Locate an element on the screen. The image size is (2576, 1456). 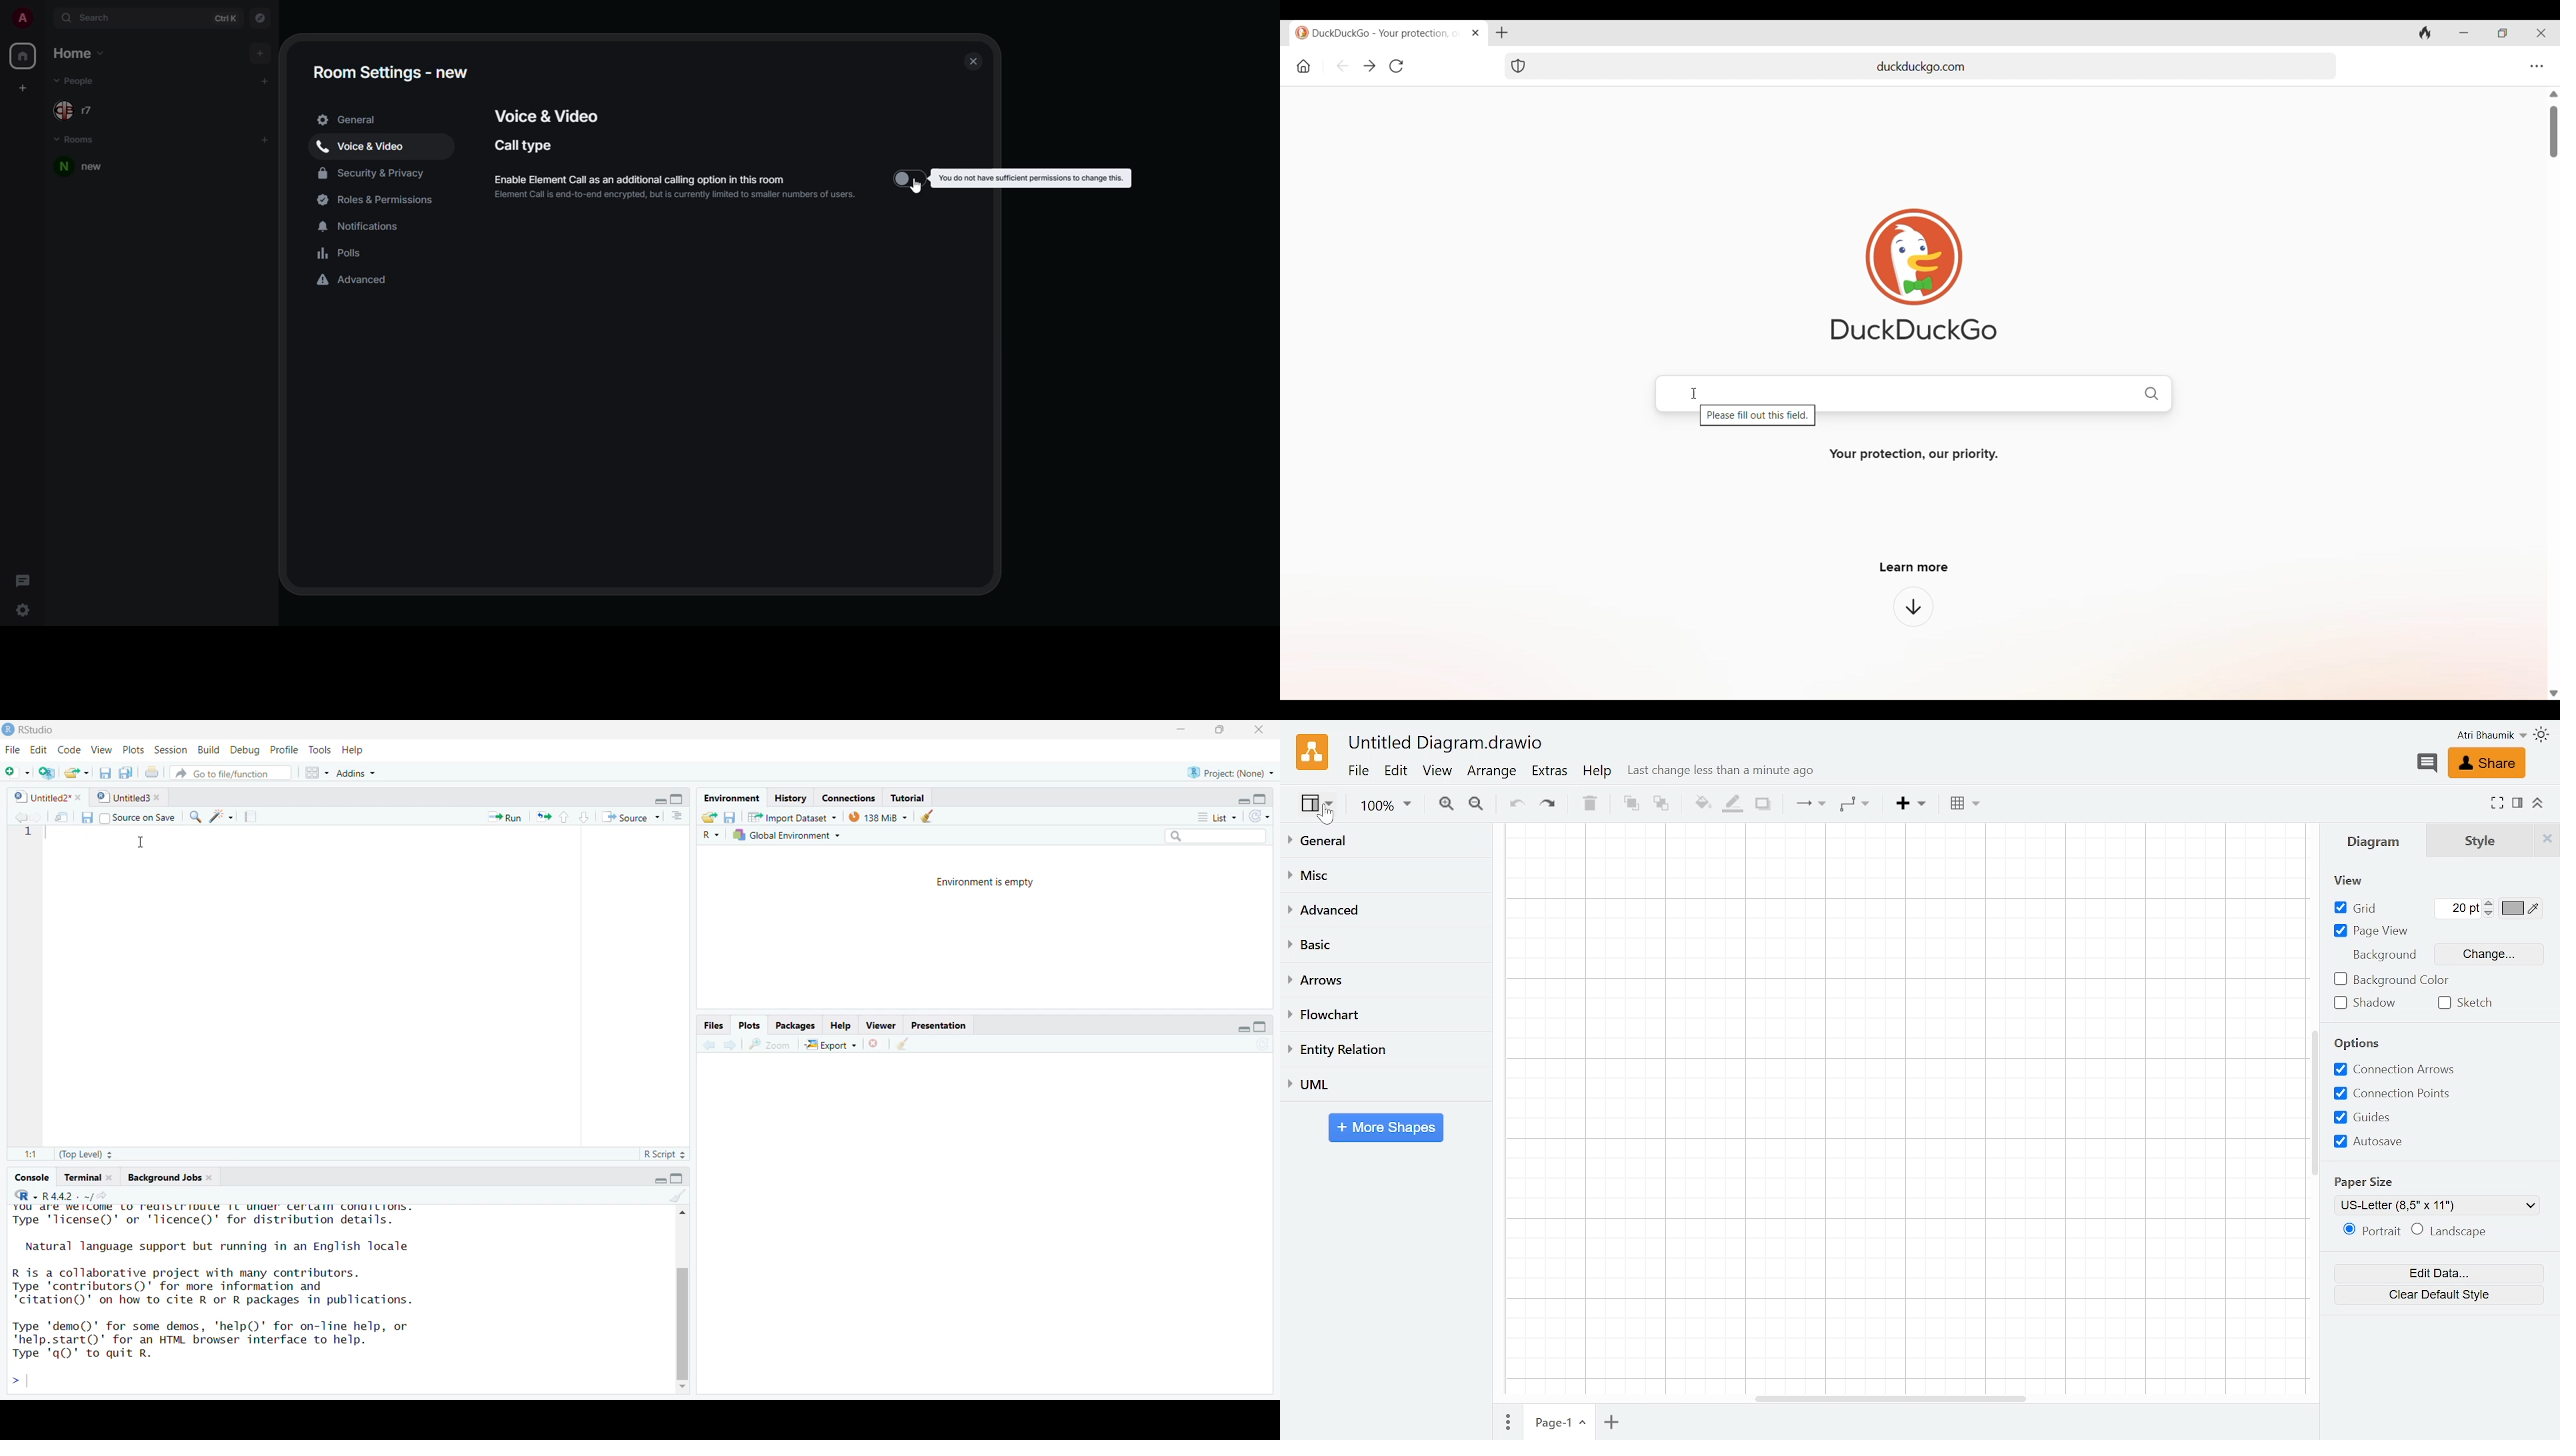
Close is located at coordinates (2547, 838).